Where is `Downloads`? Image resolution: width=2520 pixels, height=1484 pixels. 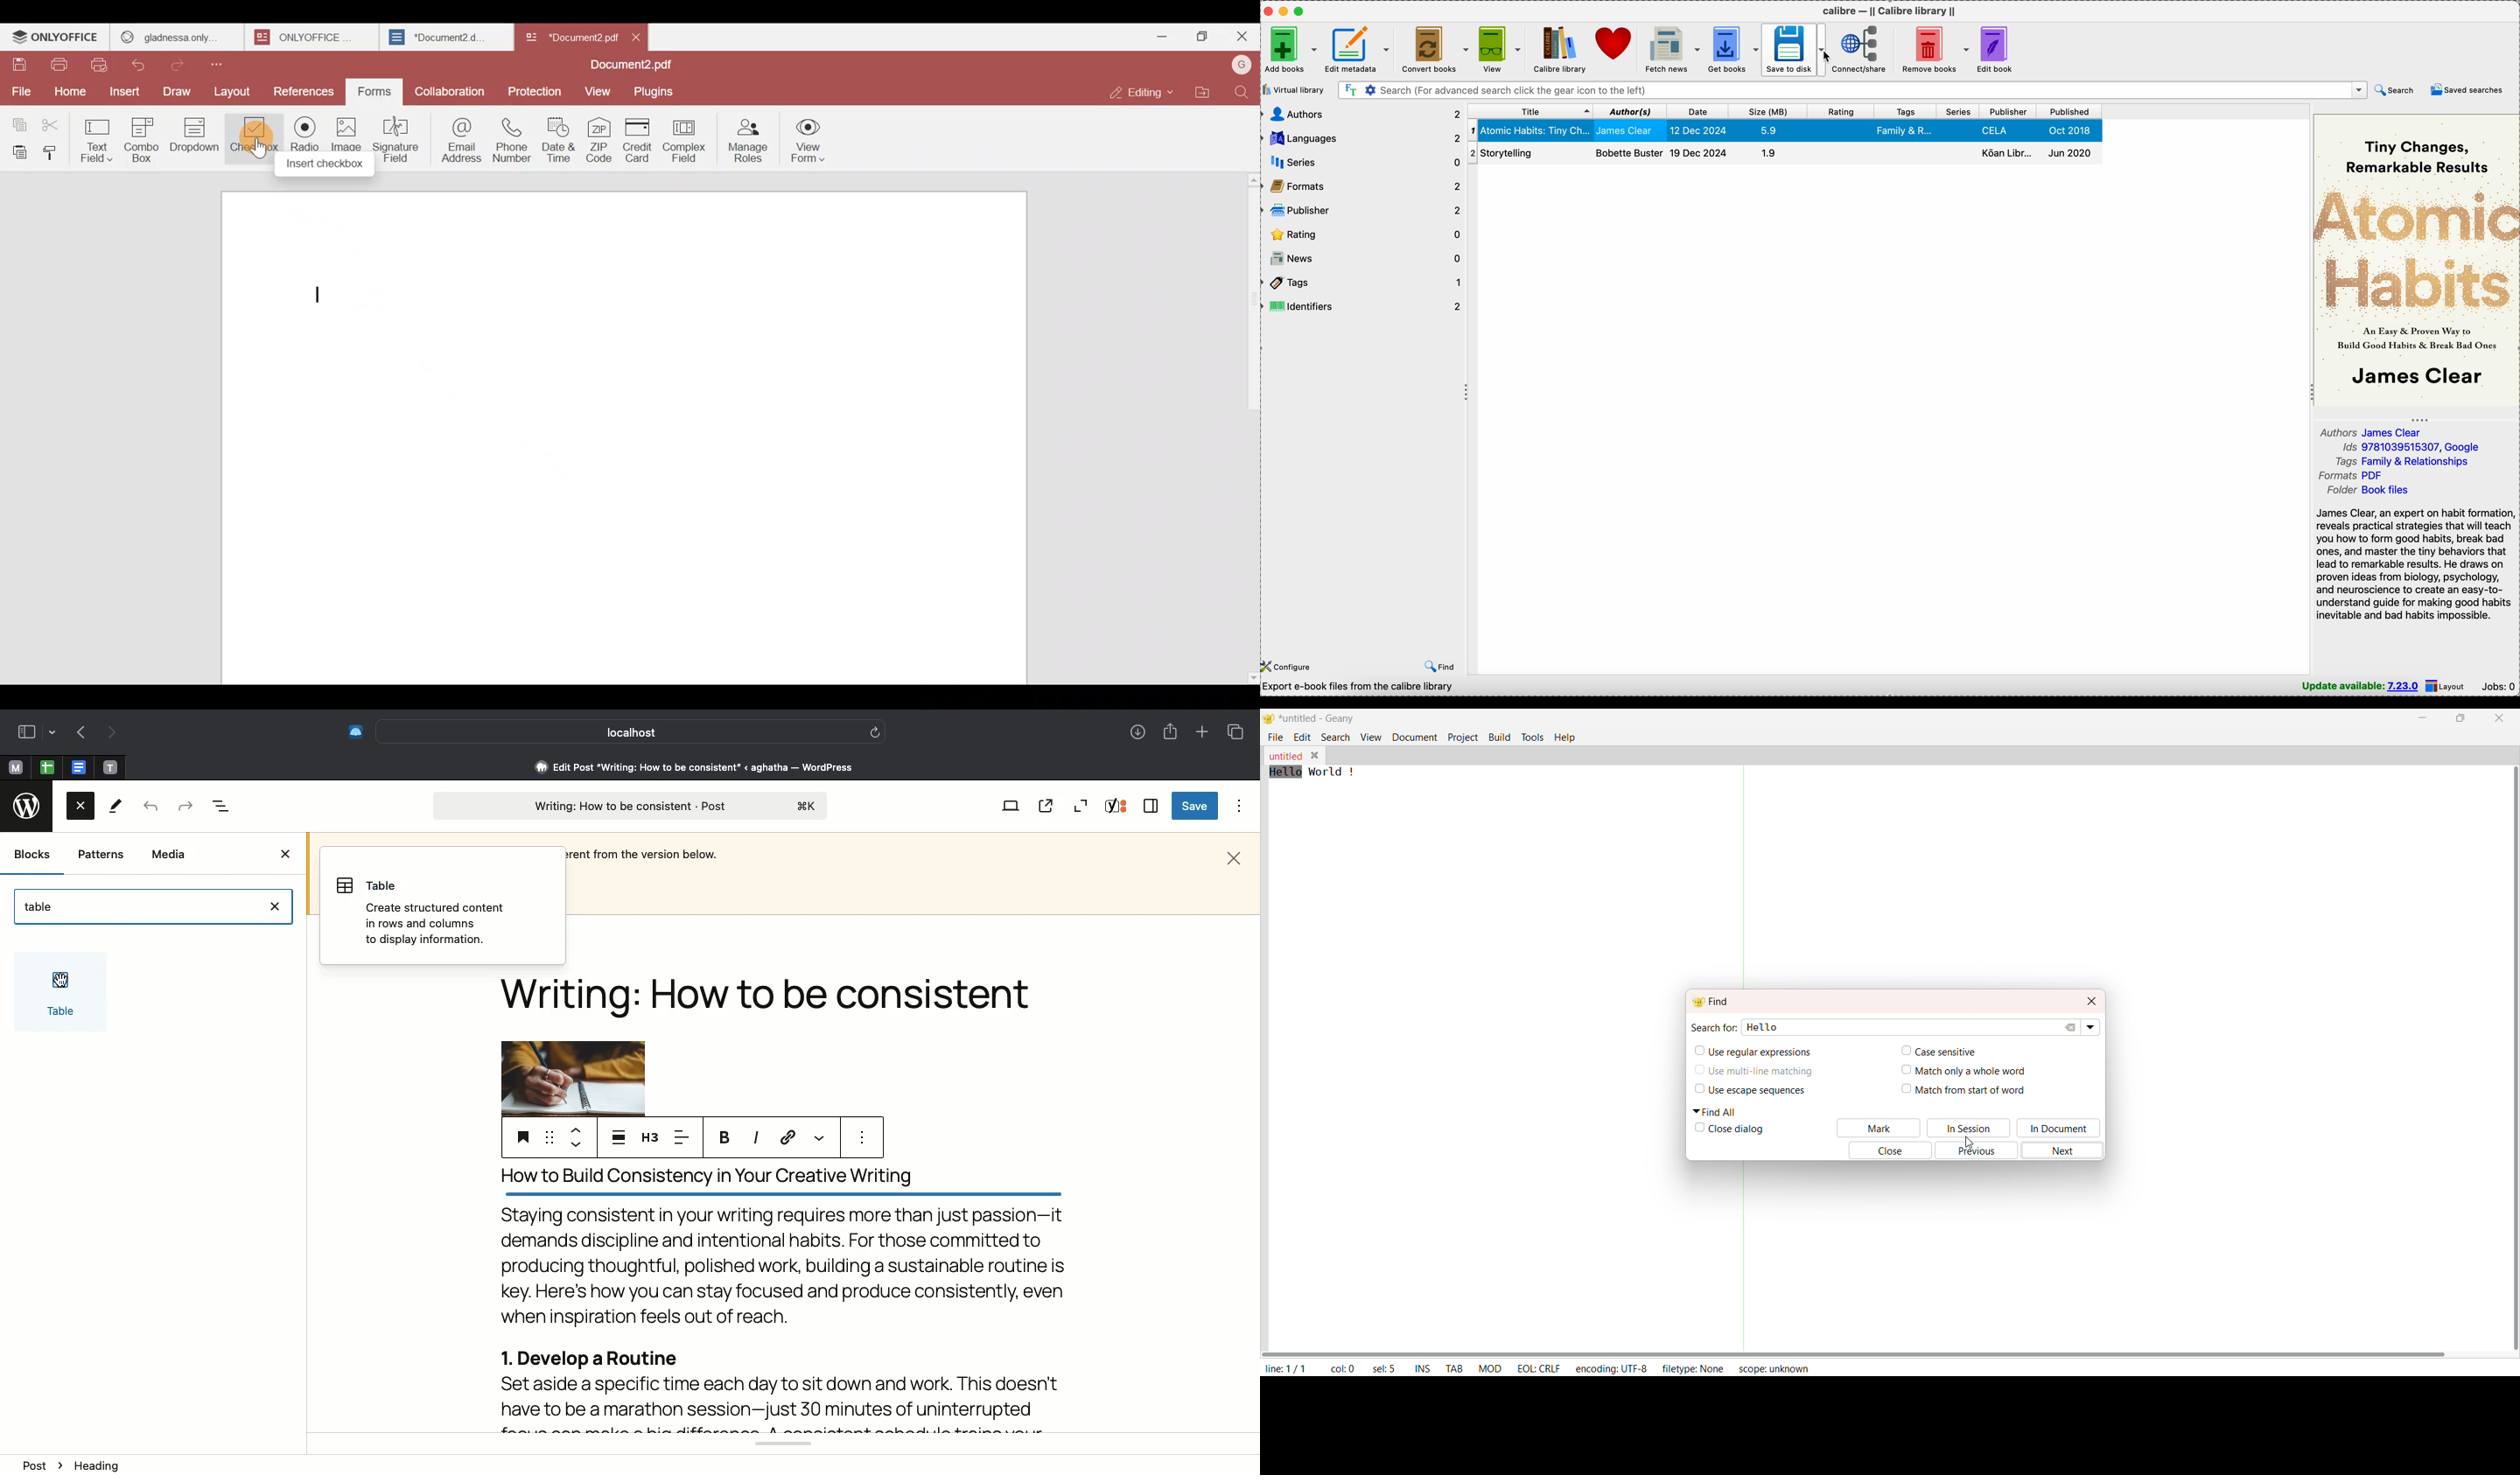
Downloads is located at coordinates (1139, 731).